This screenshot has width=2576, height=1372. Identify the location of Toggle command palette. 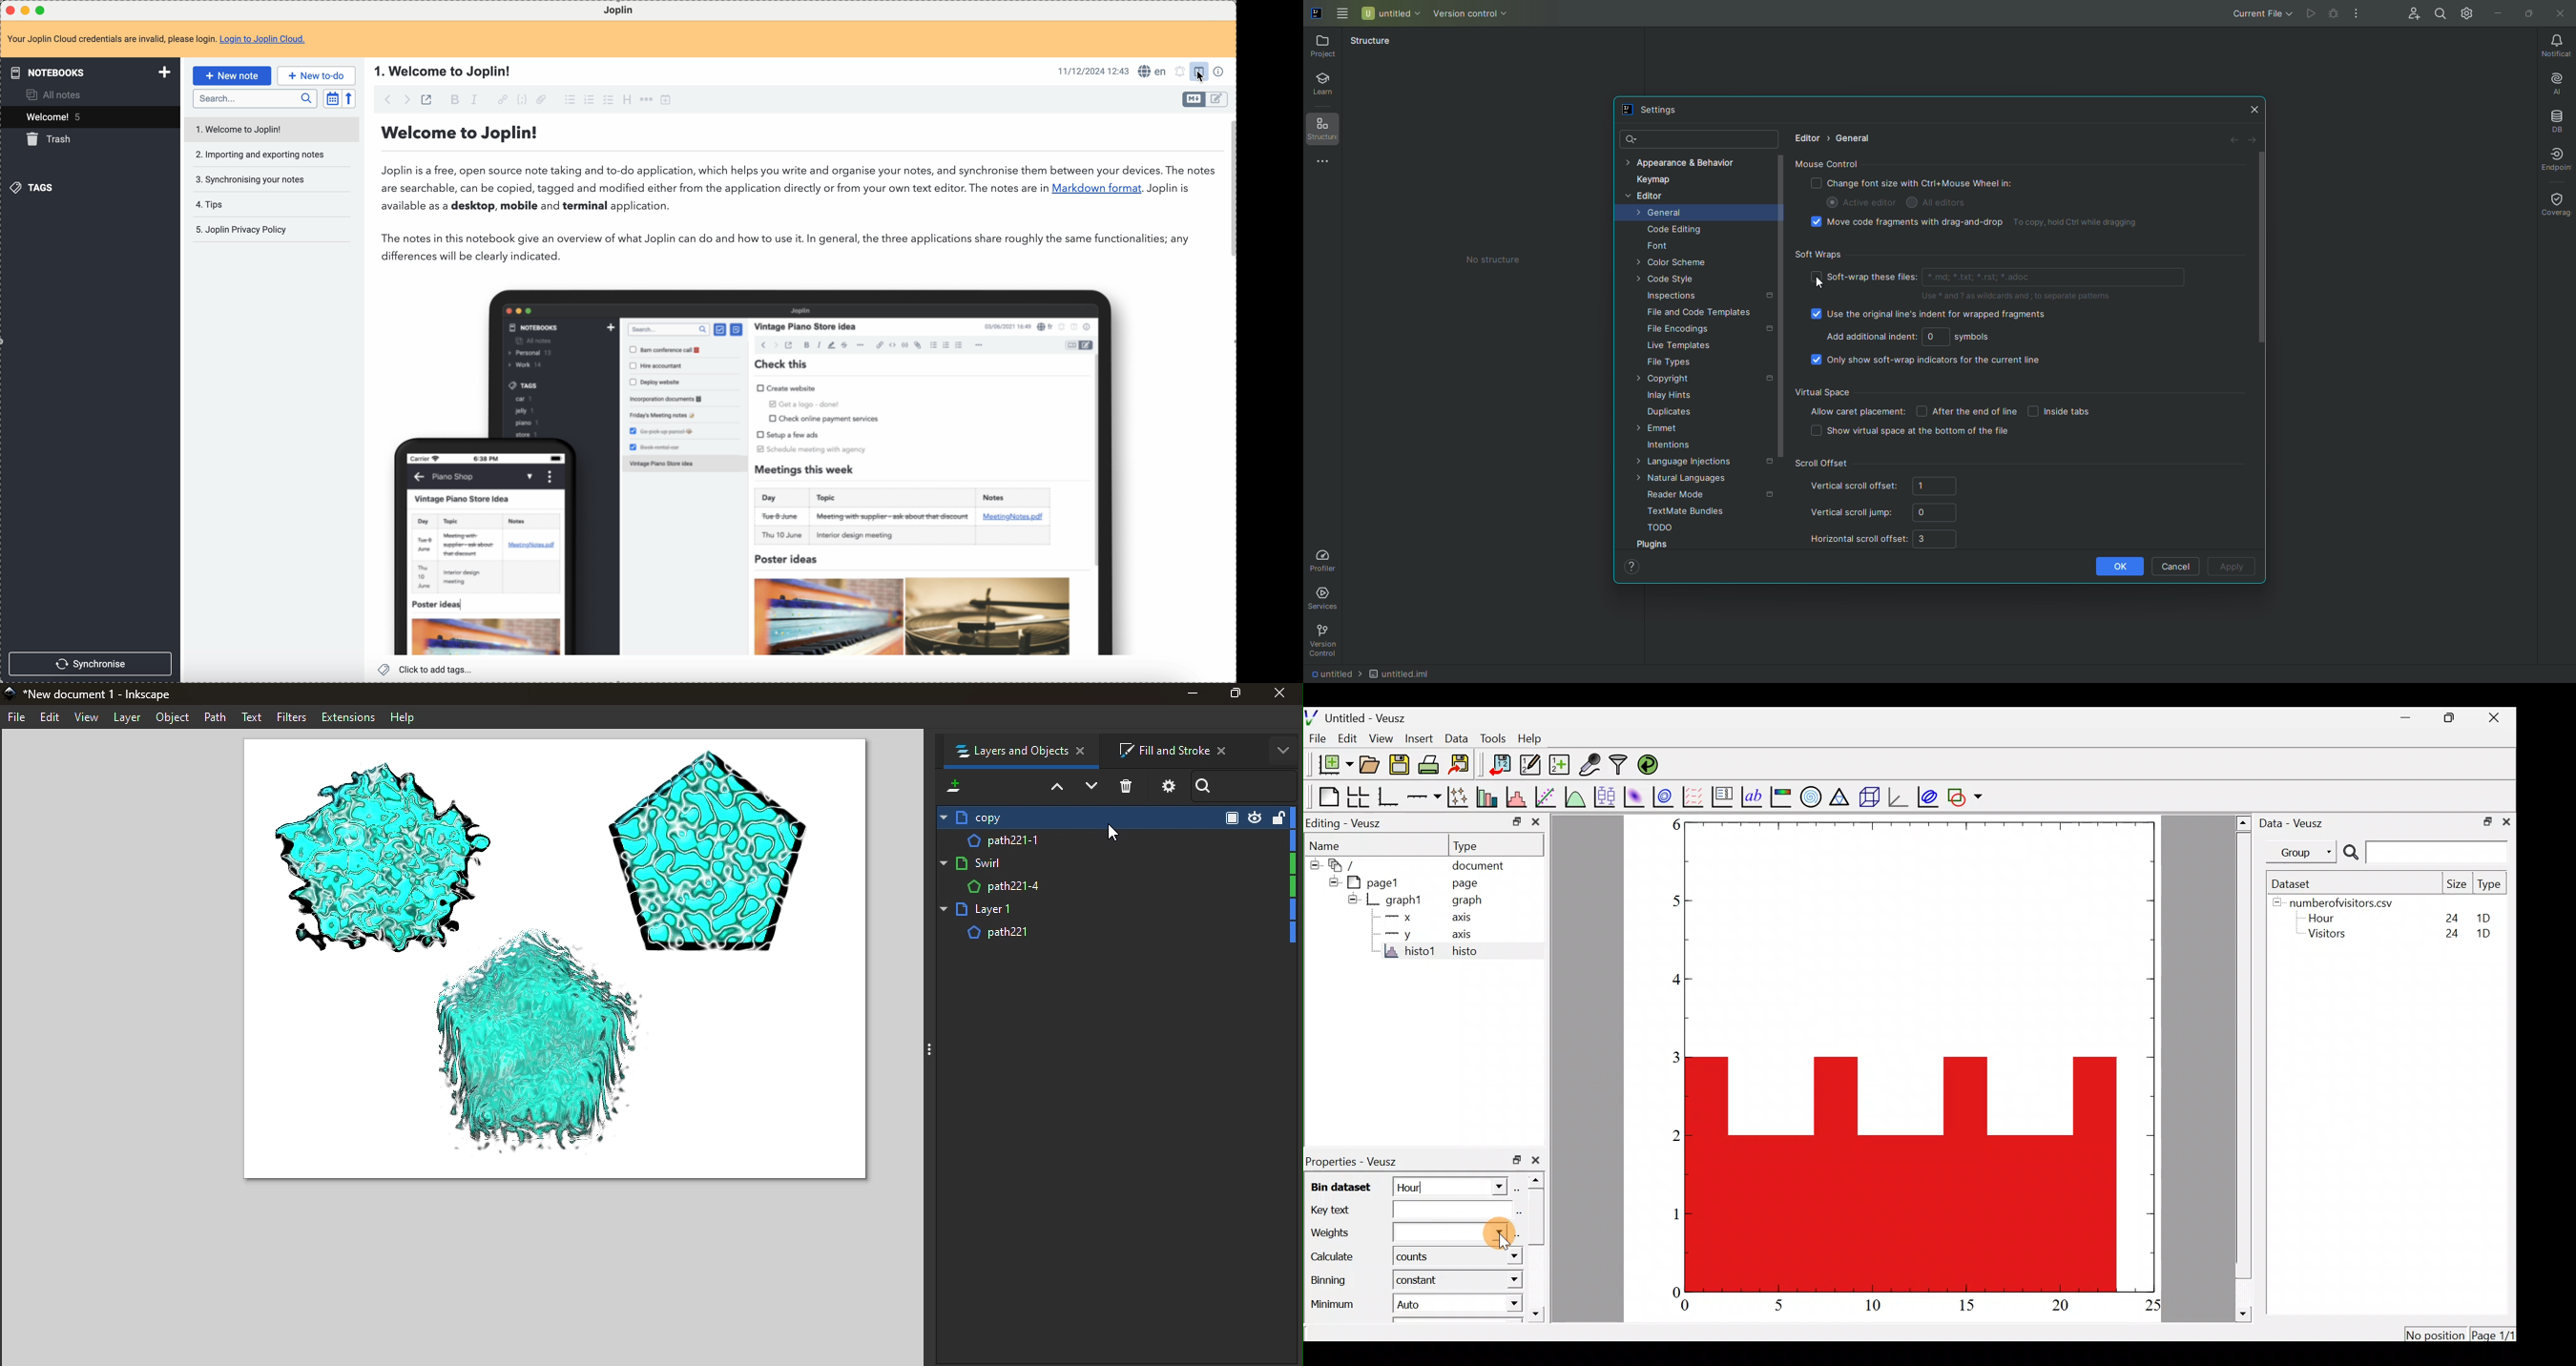
(926, 1049).